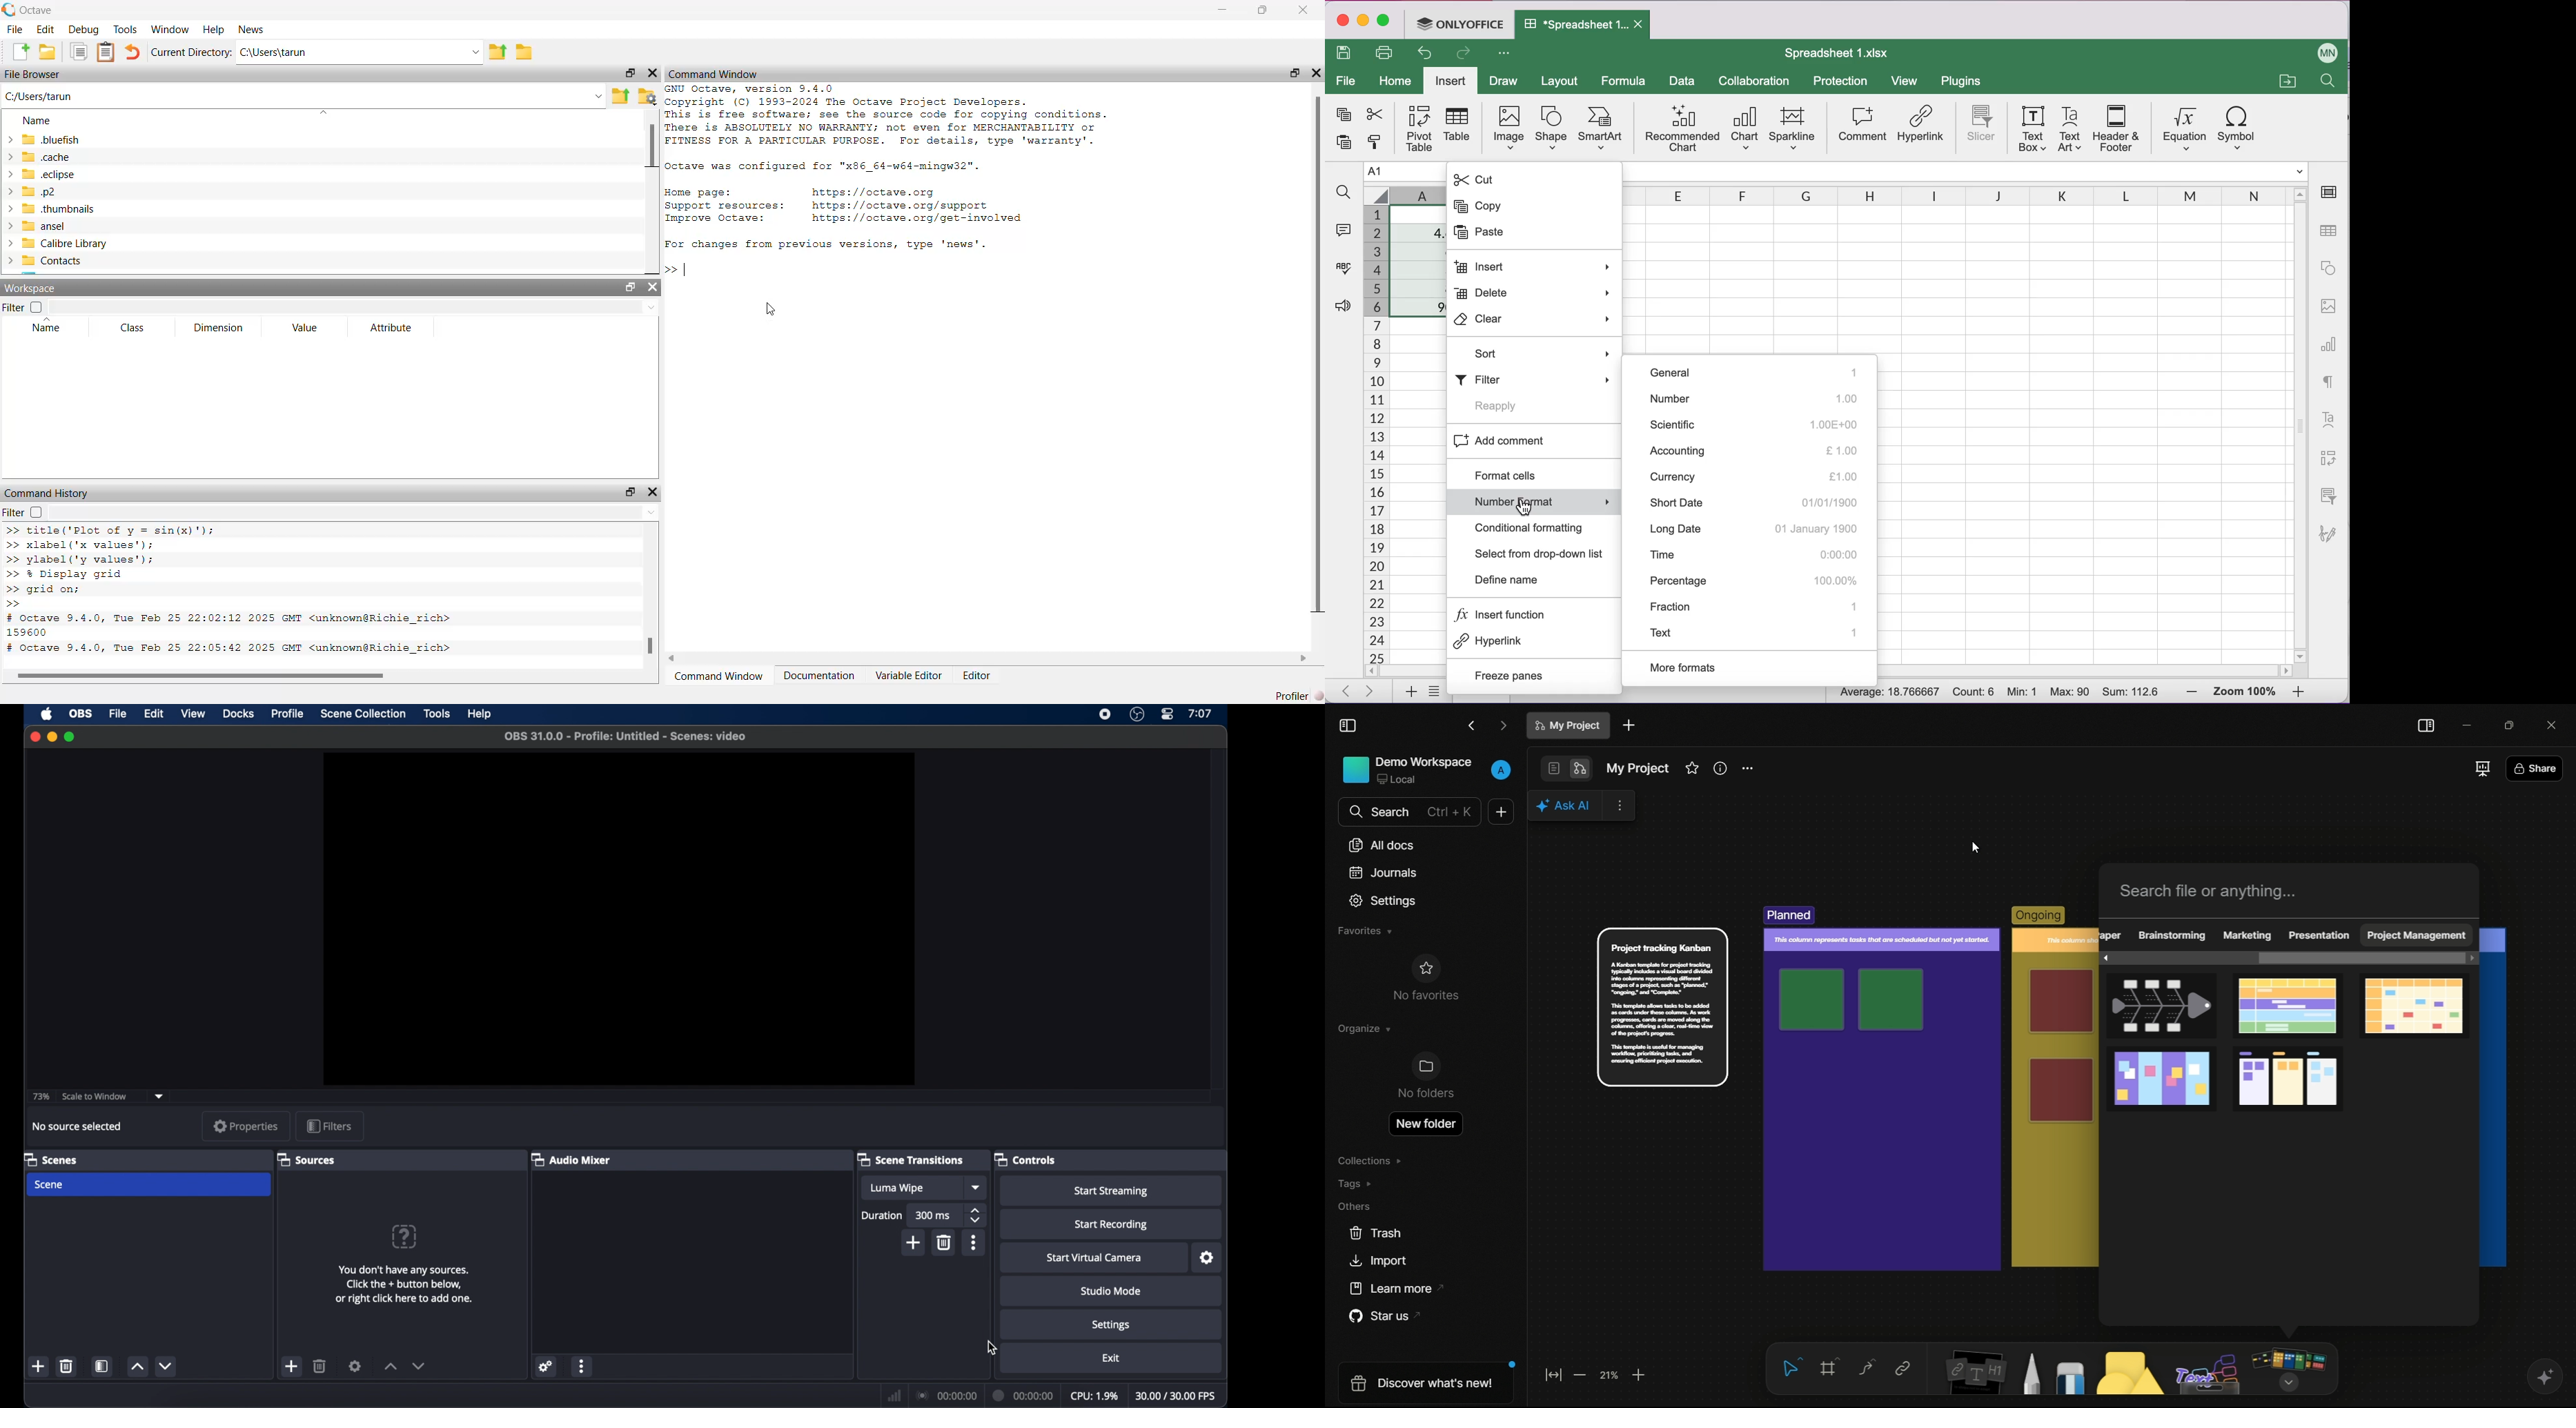  I want to click on find, so click(2323, 81).